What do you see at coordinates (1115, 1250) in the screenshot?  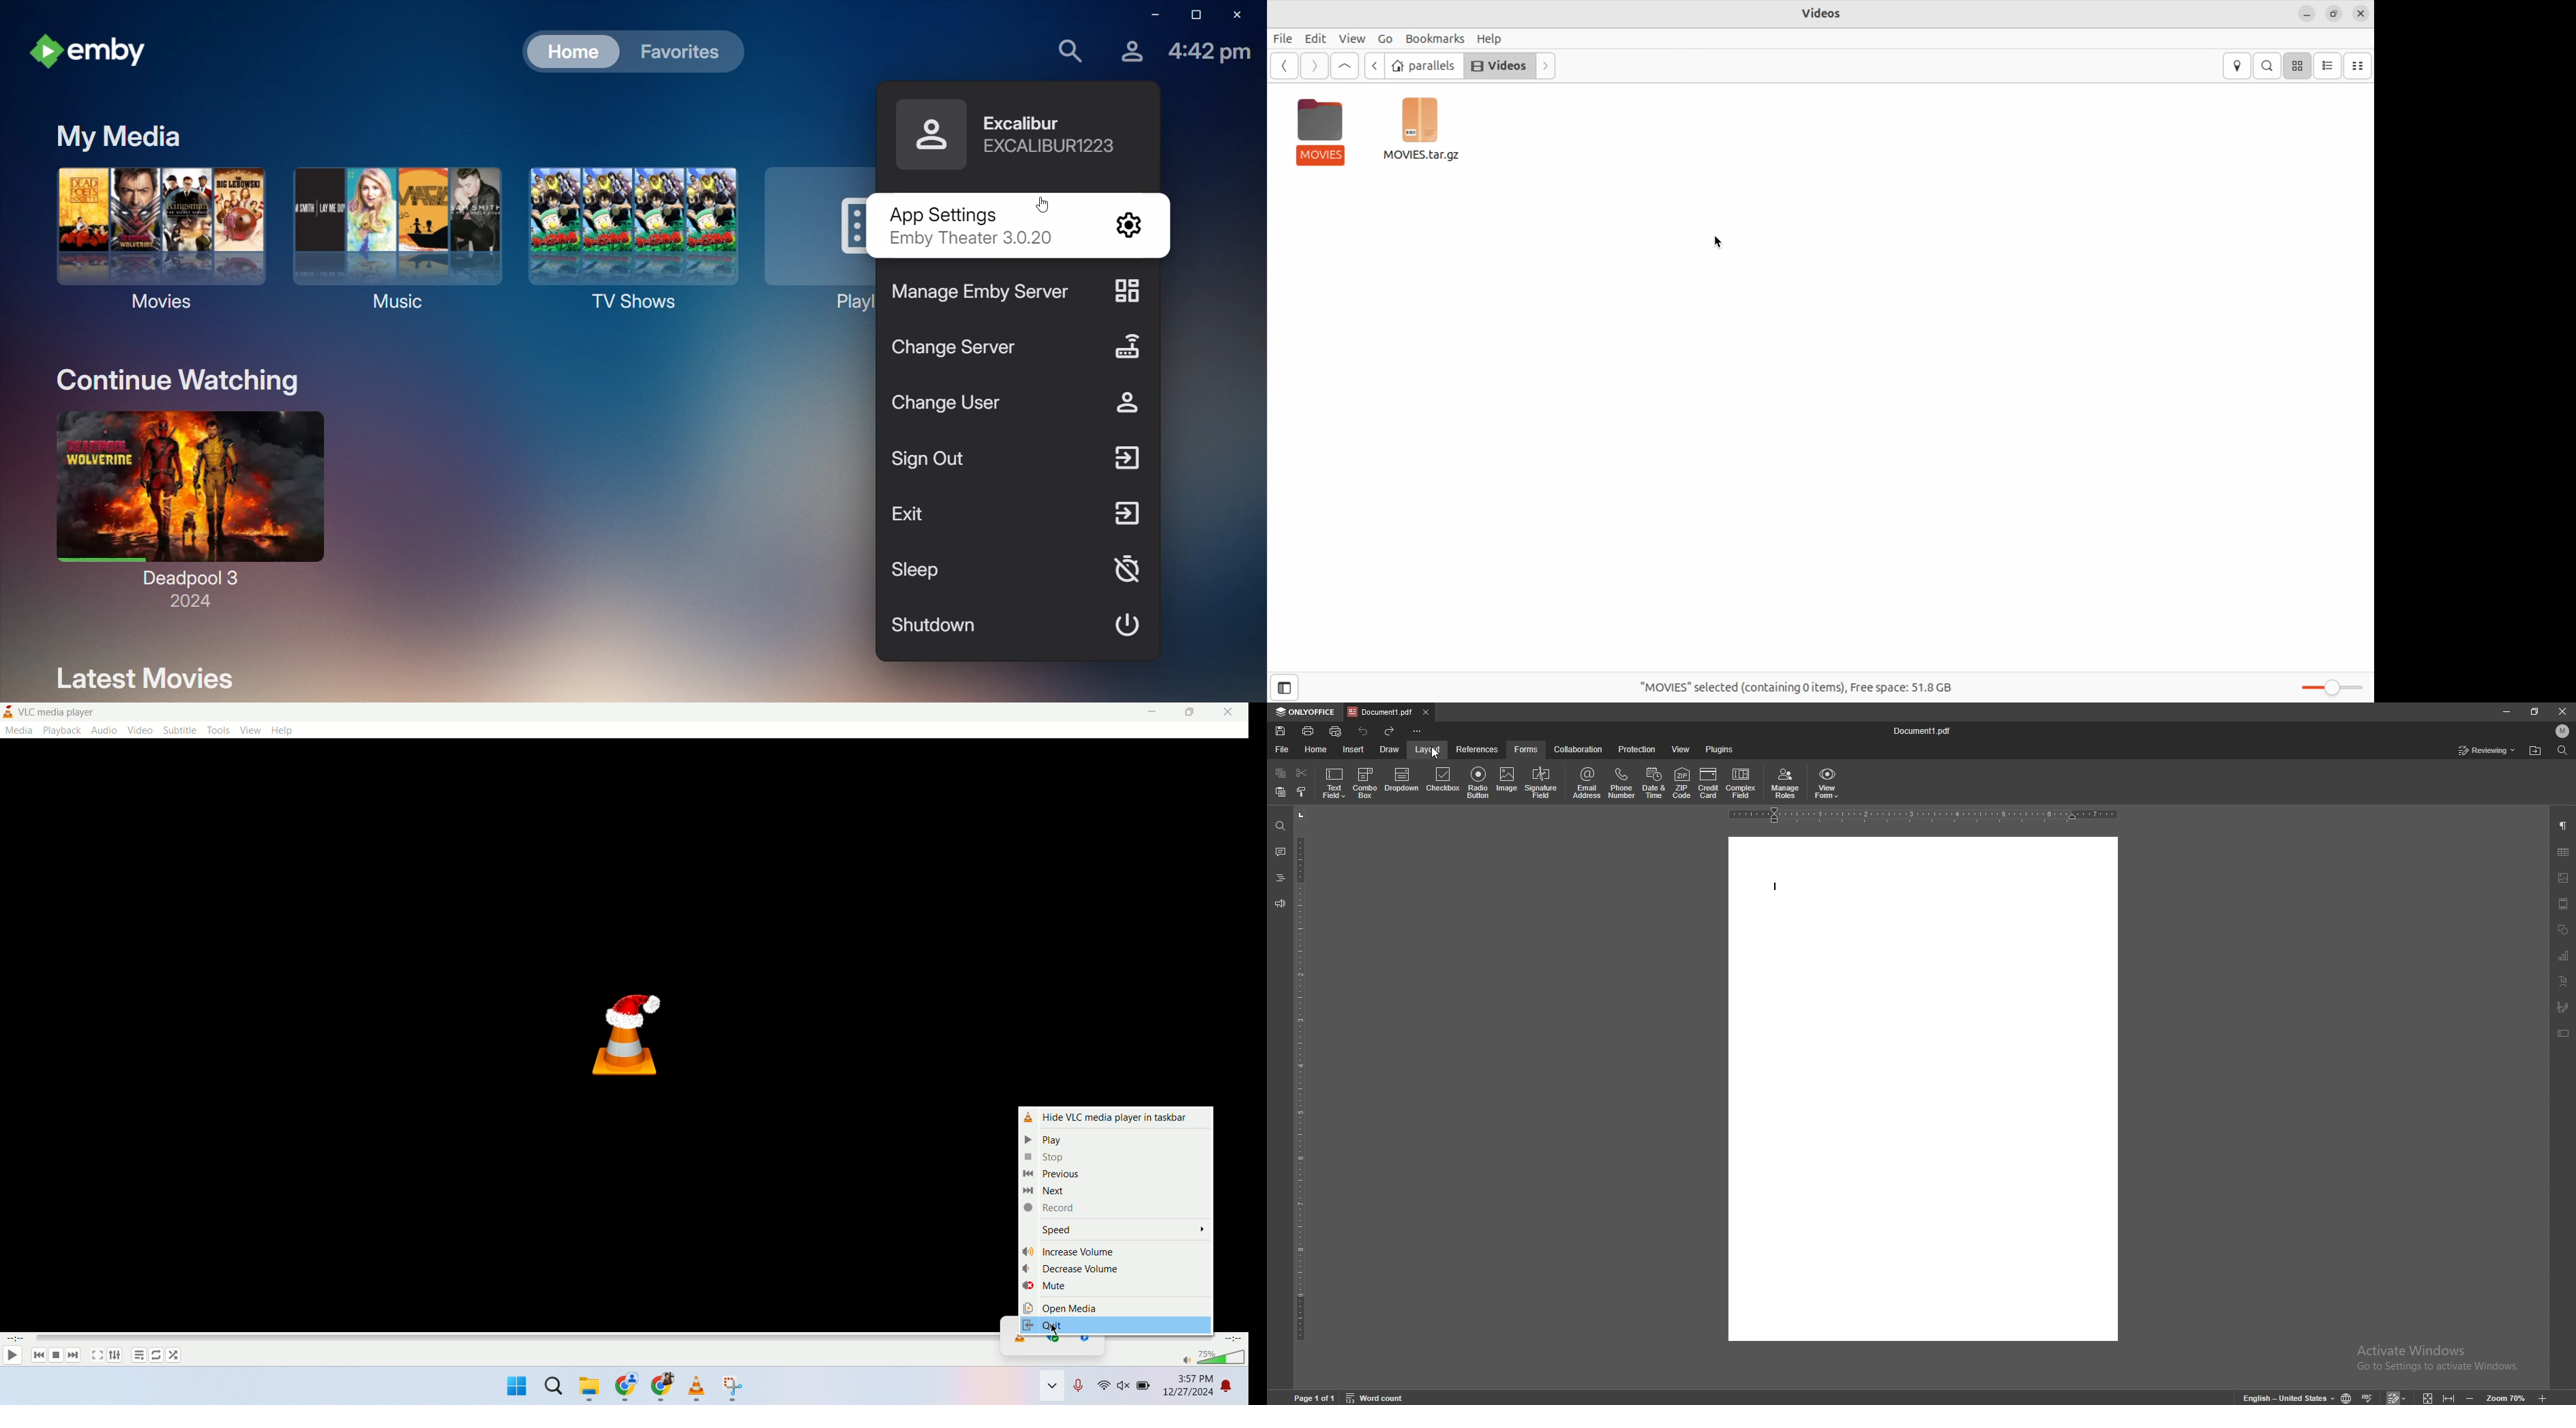 I see `increase volume` at bounding box center [1115, 1250].